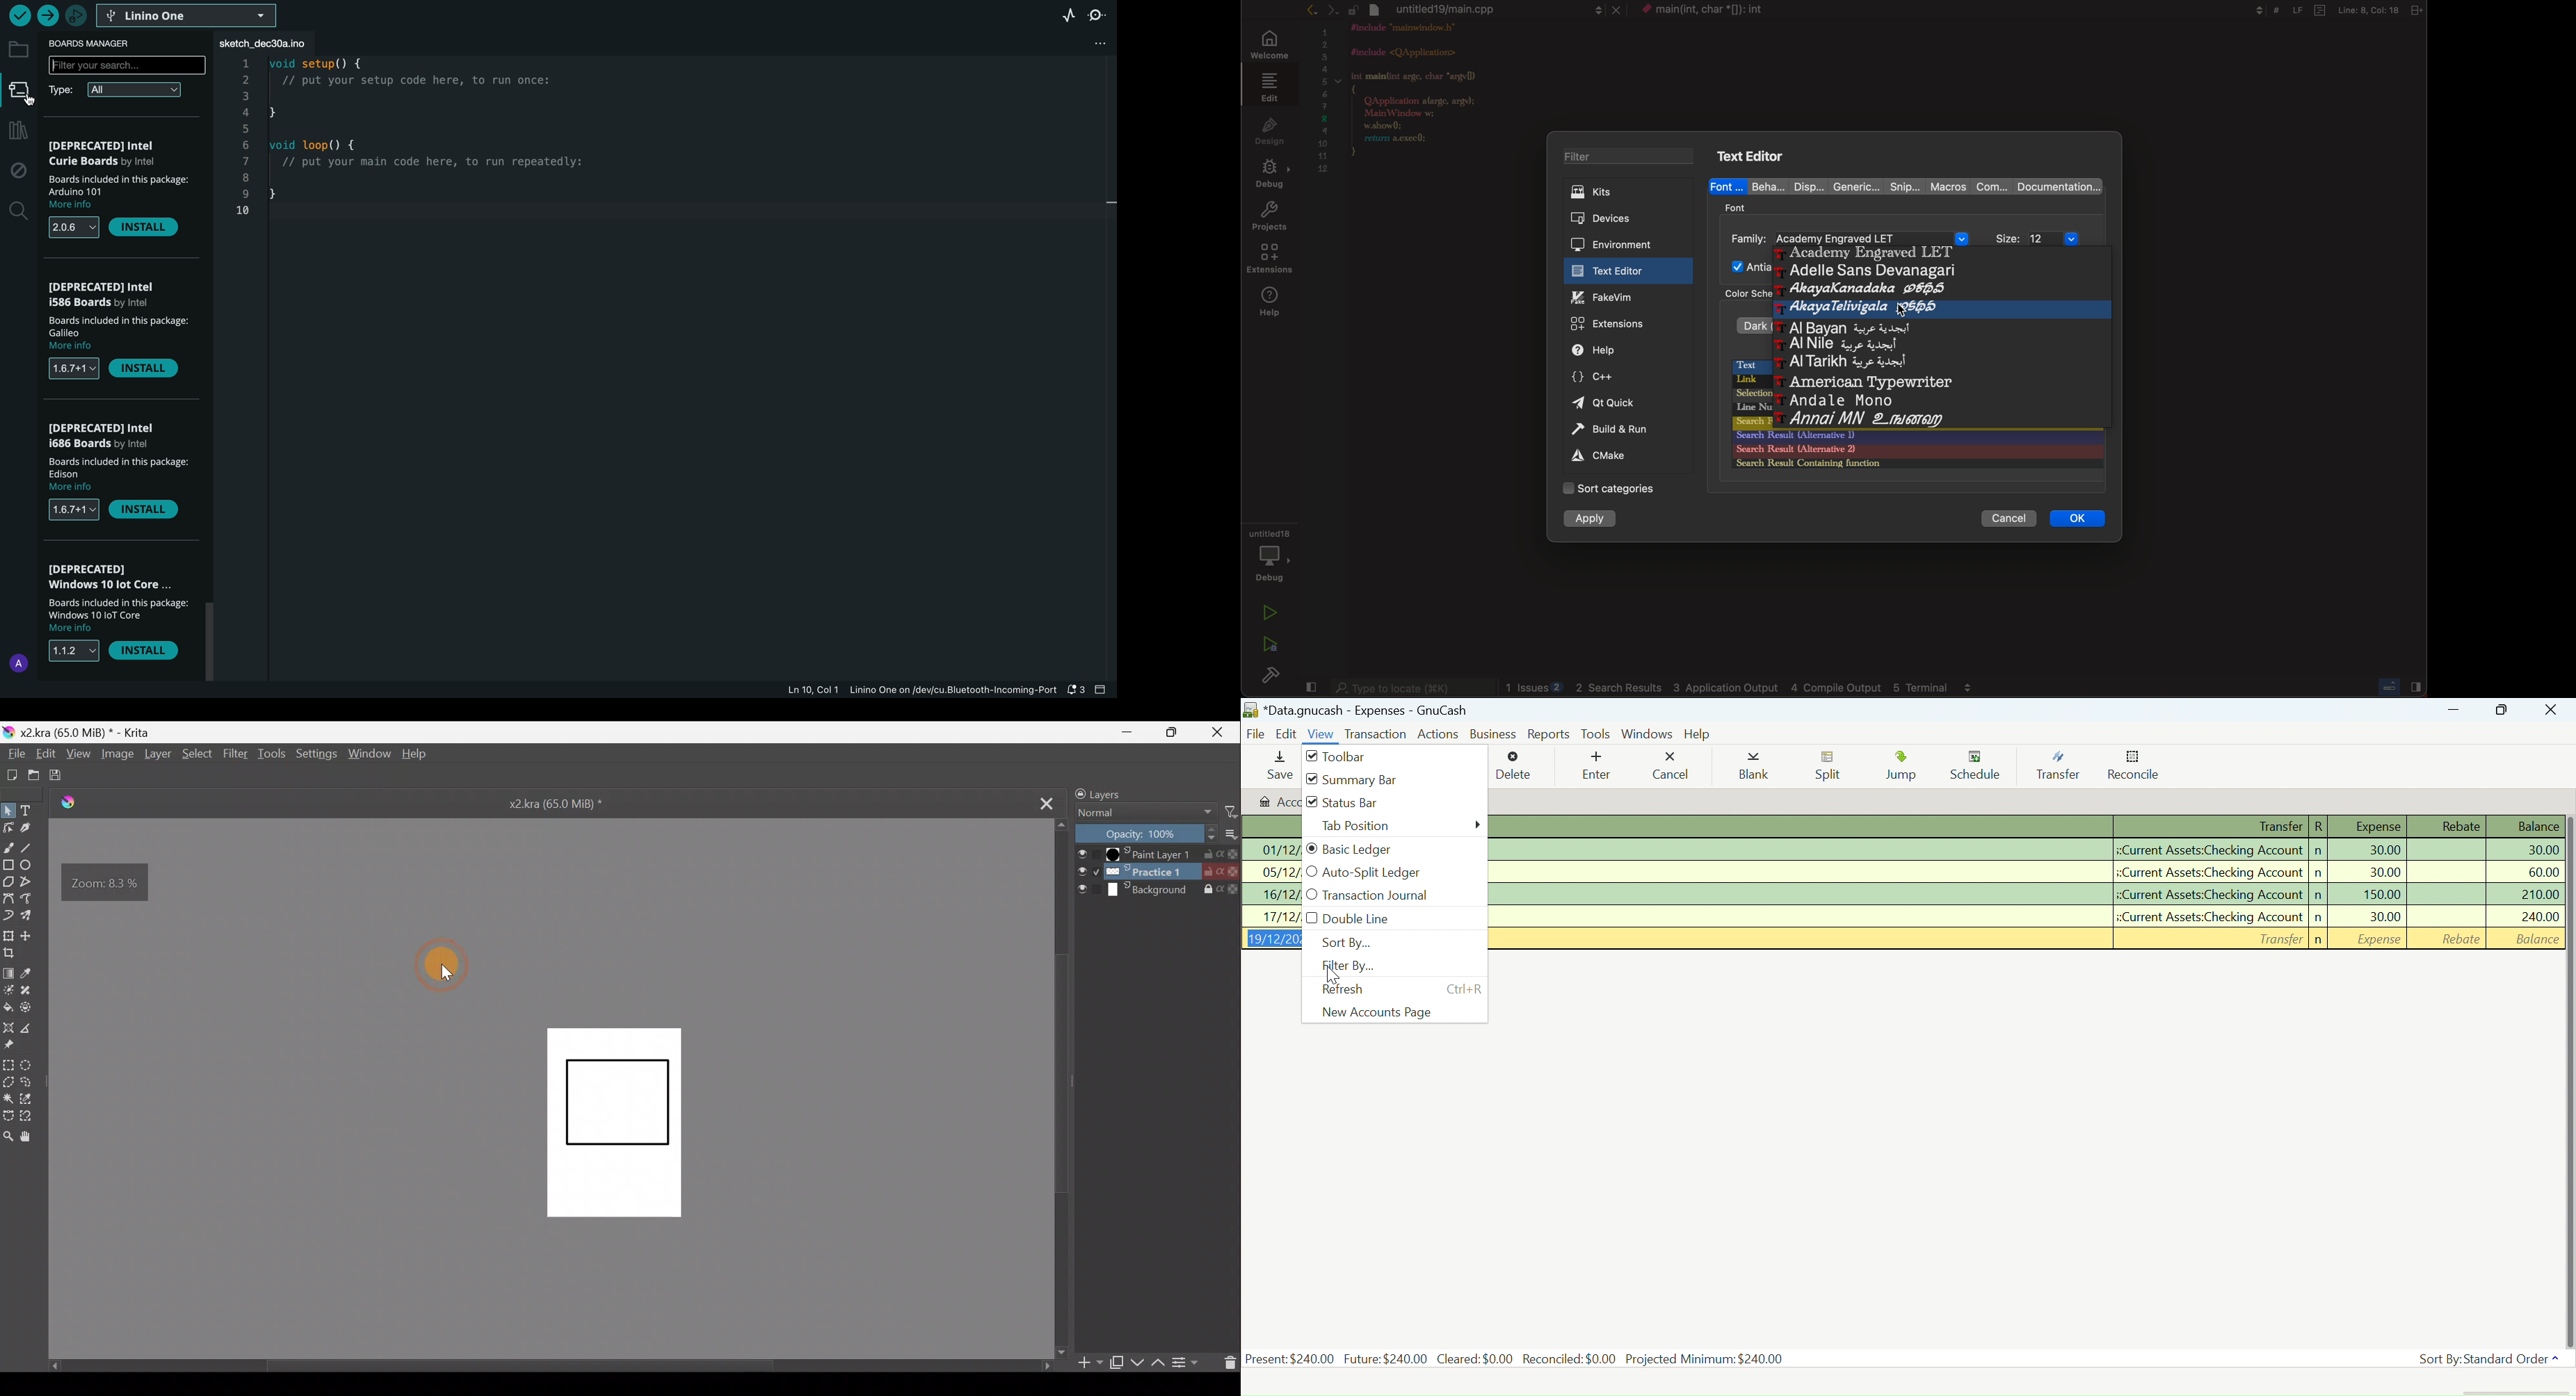 The width and height of the screenshot is (2576, 1400). I want to click on apply, so click(1589, 519).